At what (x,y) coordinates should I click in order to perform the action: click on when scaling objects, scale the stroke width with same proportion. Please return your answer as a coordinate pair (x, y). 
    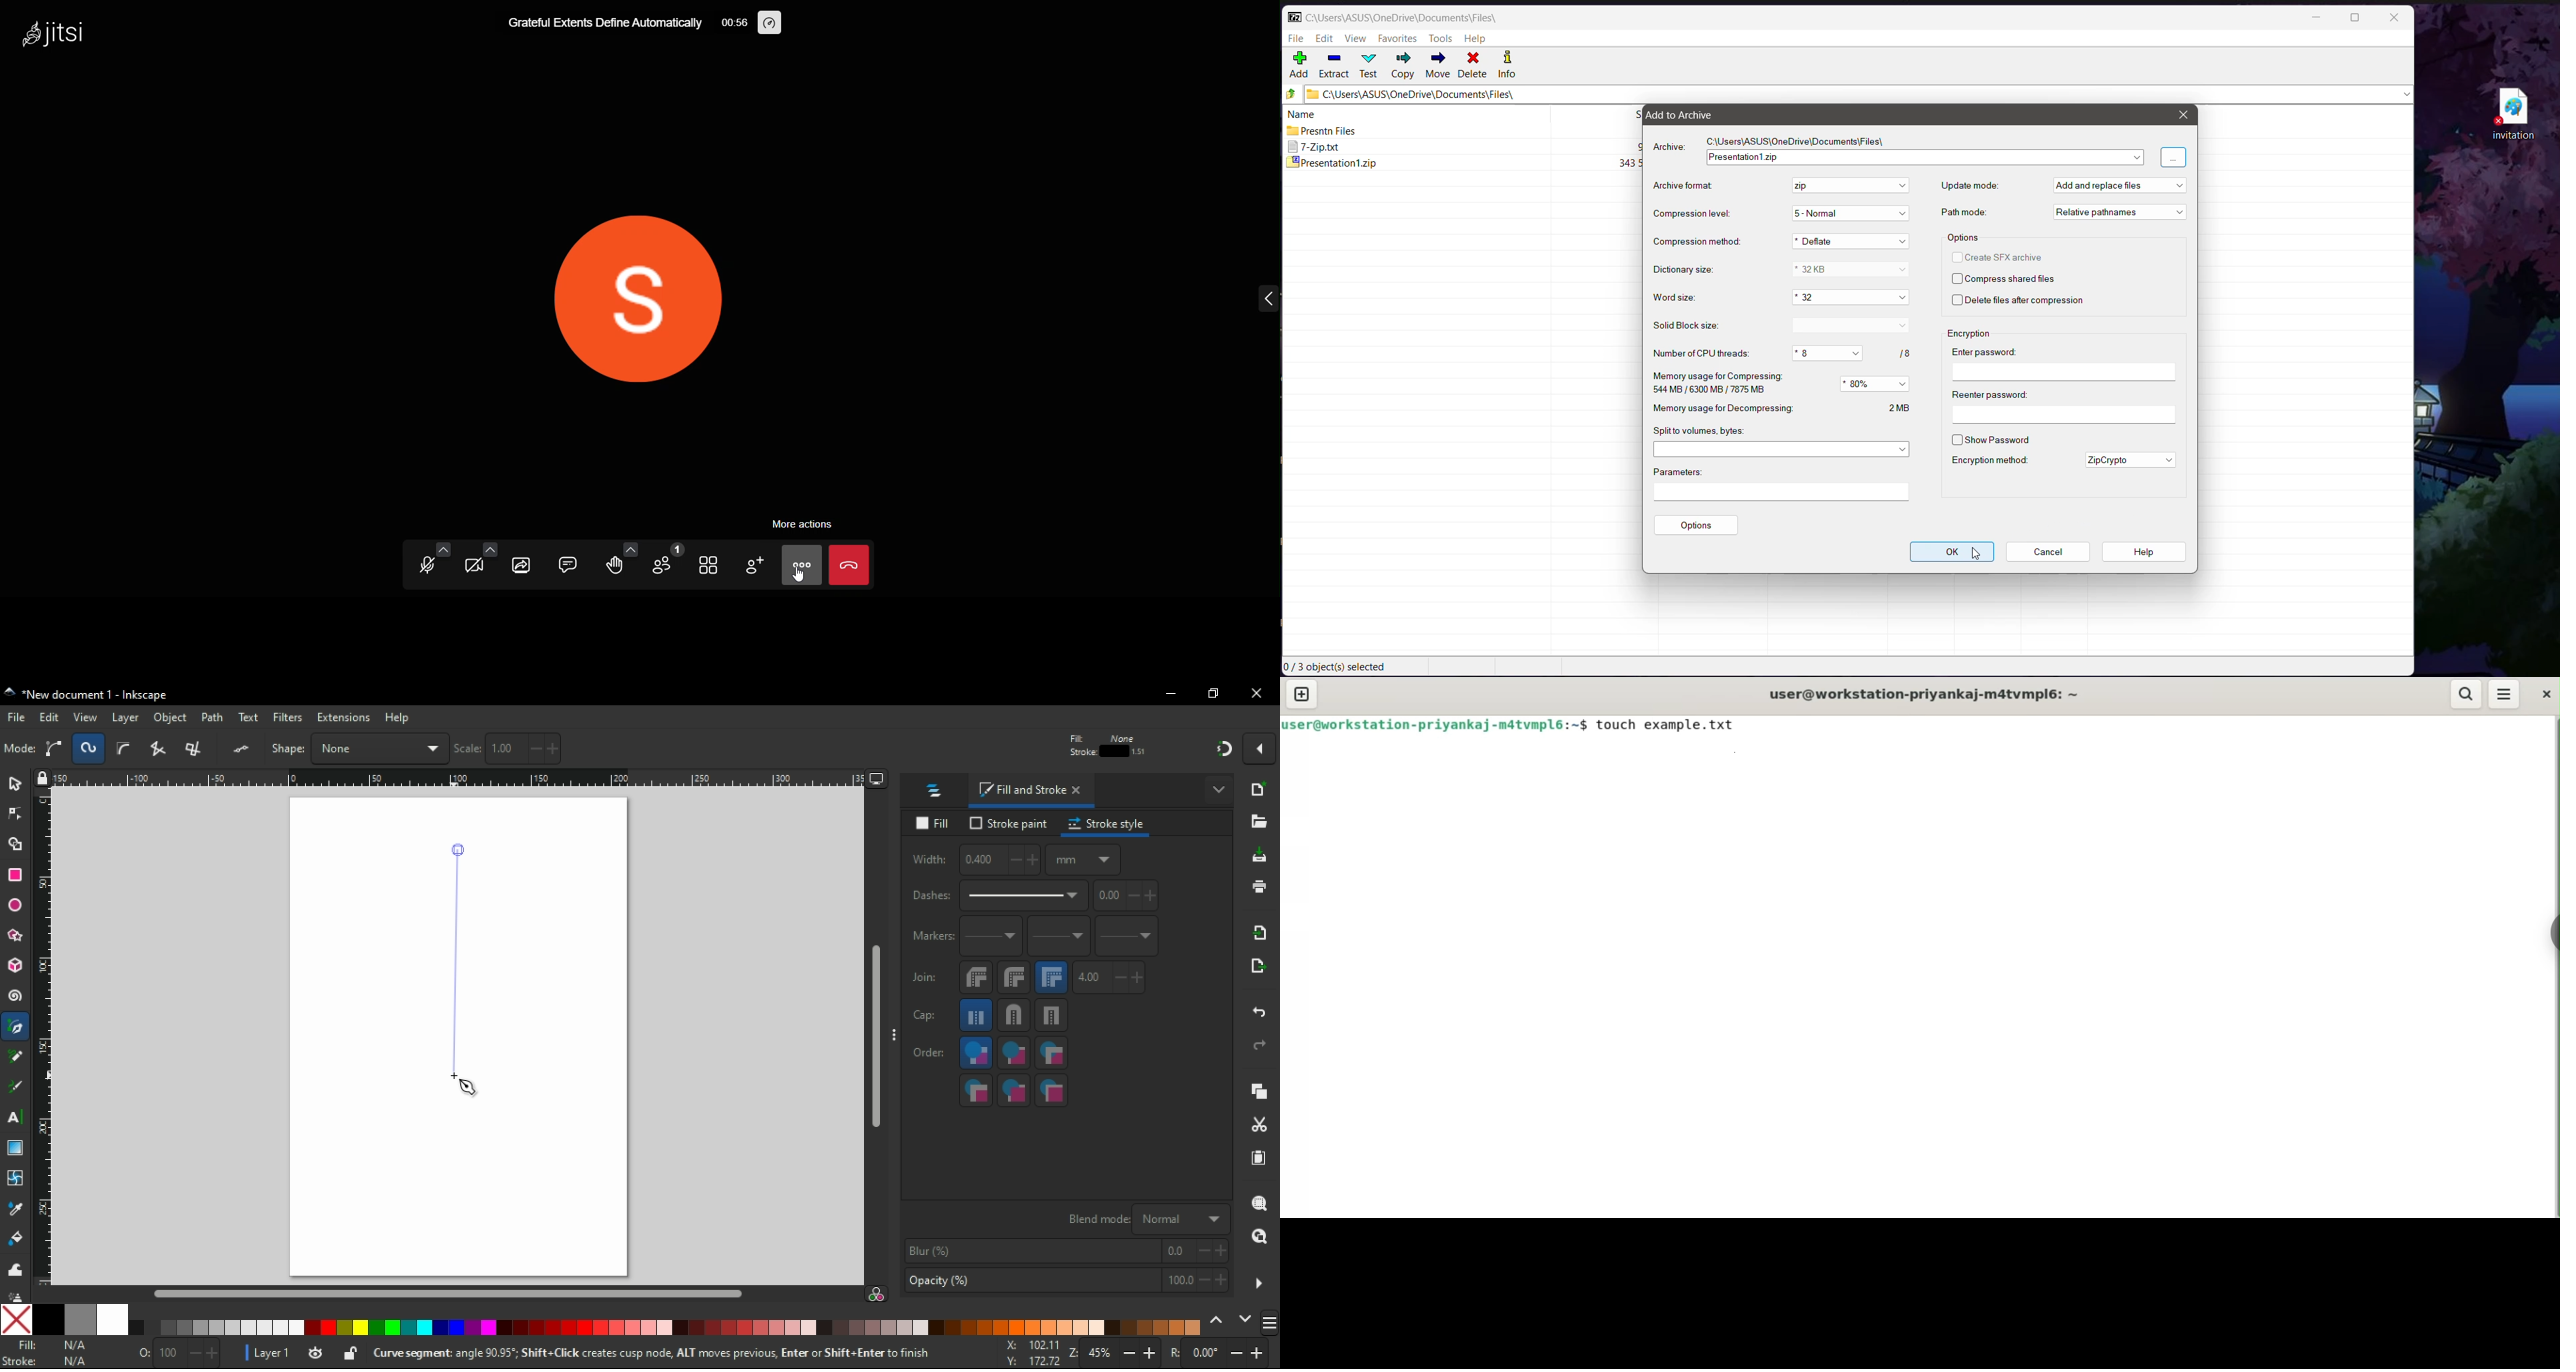
    Looking at the image, I should click on (1068, 748).